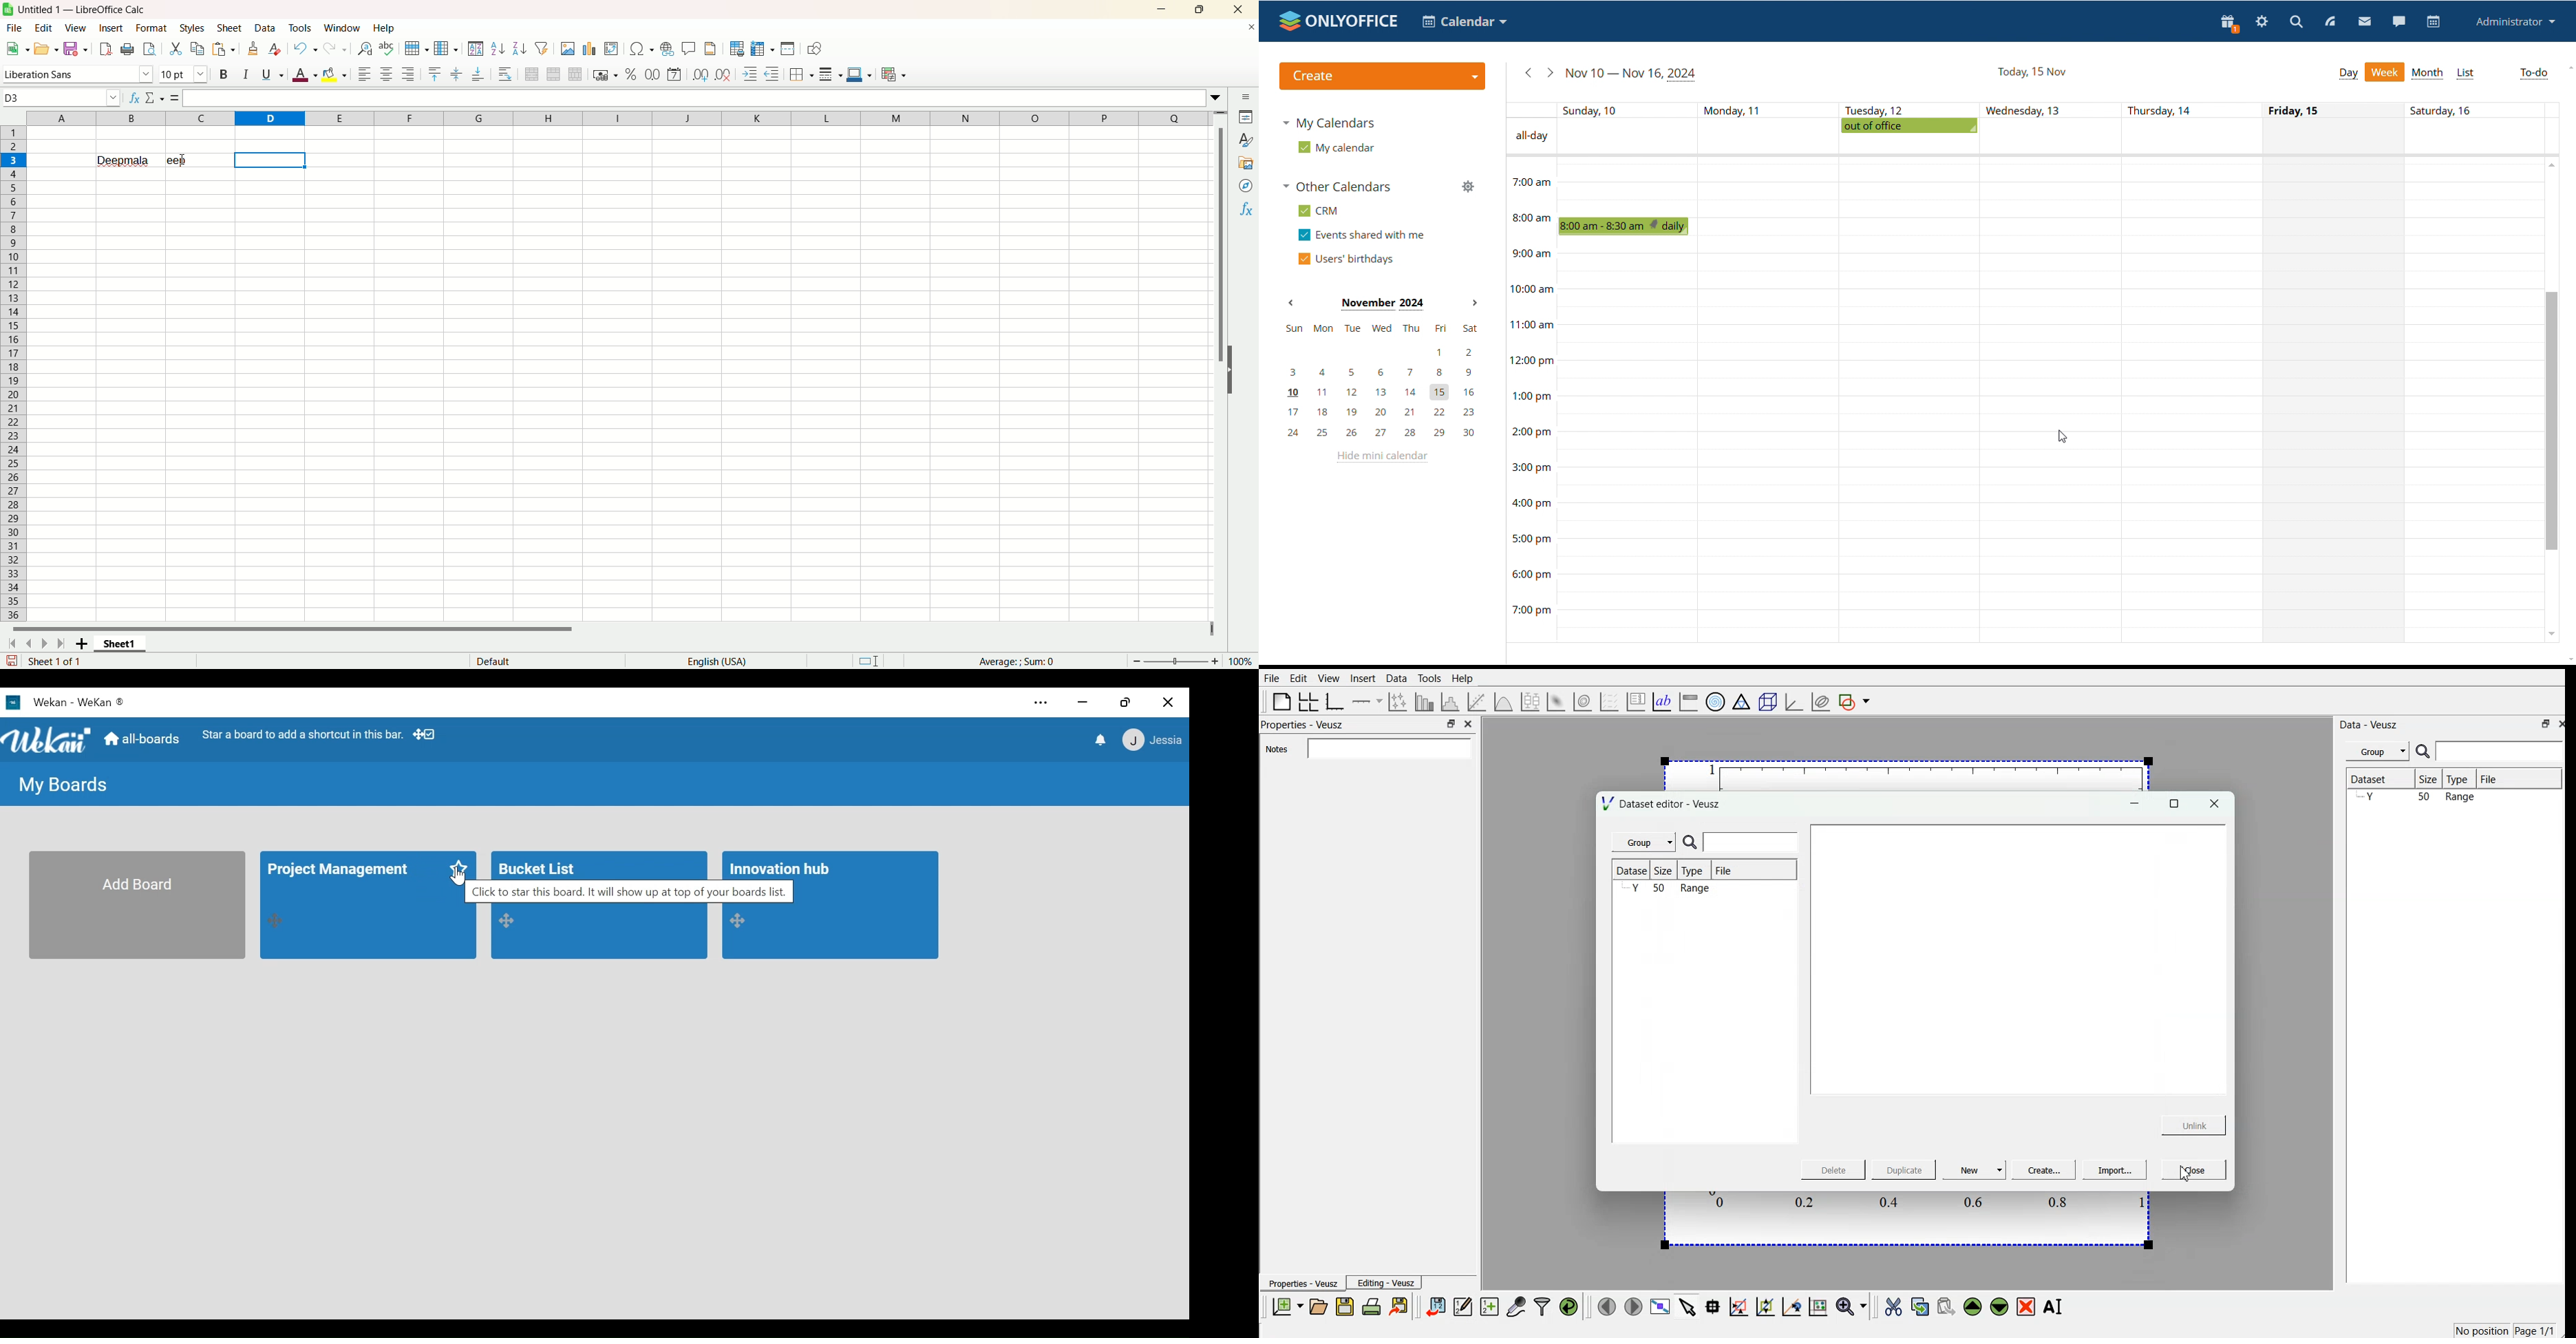  Describe the element at coordinates (307, 48) in the screenshot. I see `Undo` at that location.